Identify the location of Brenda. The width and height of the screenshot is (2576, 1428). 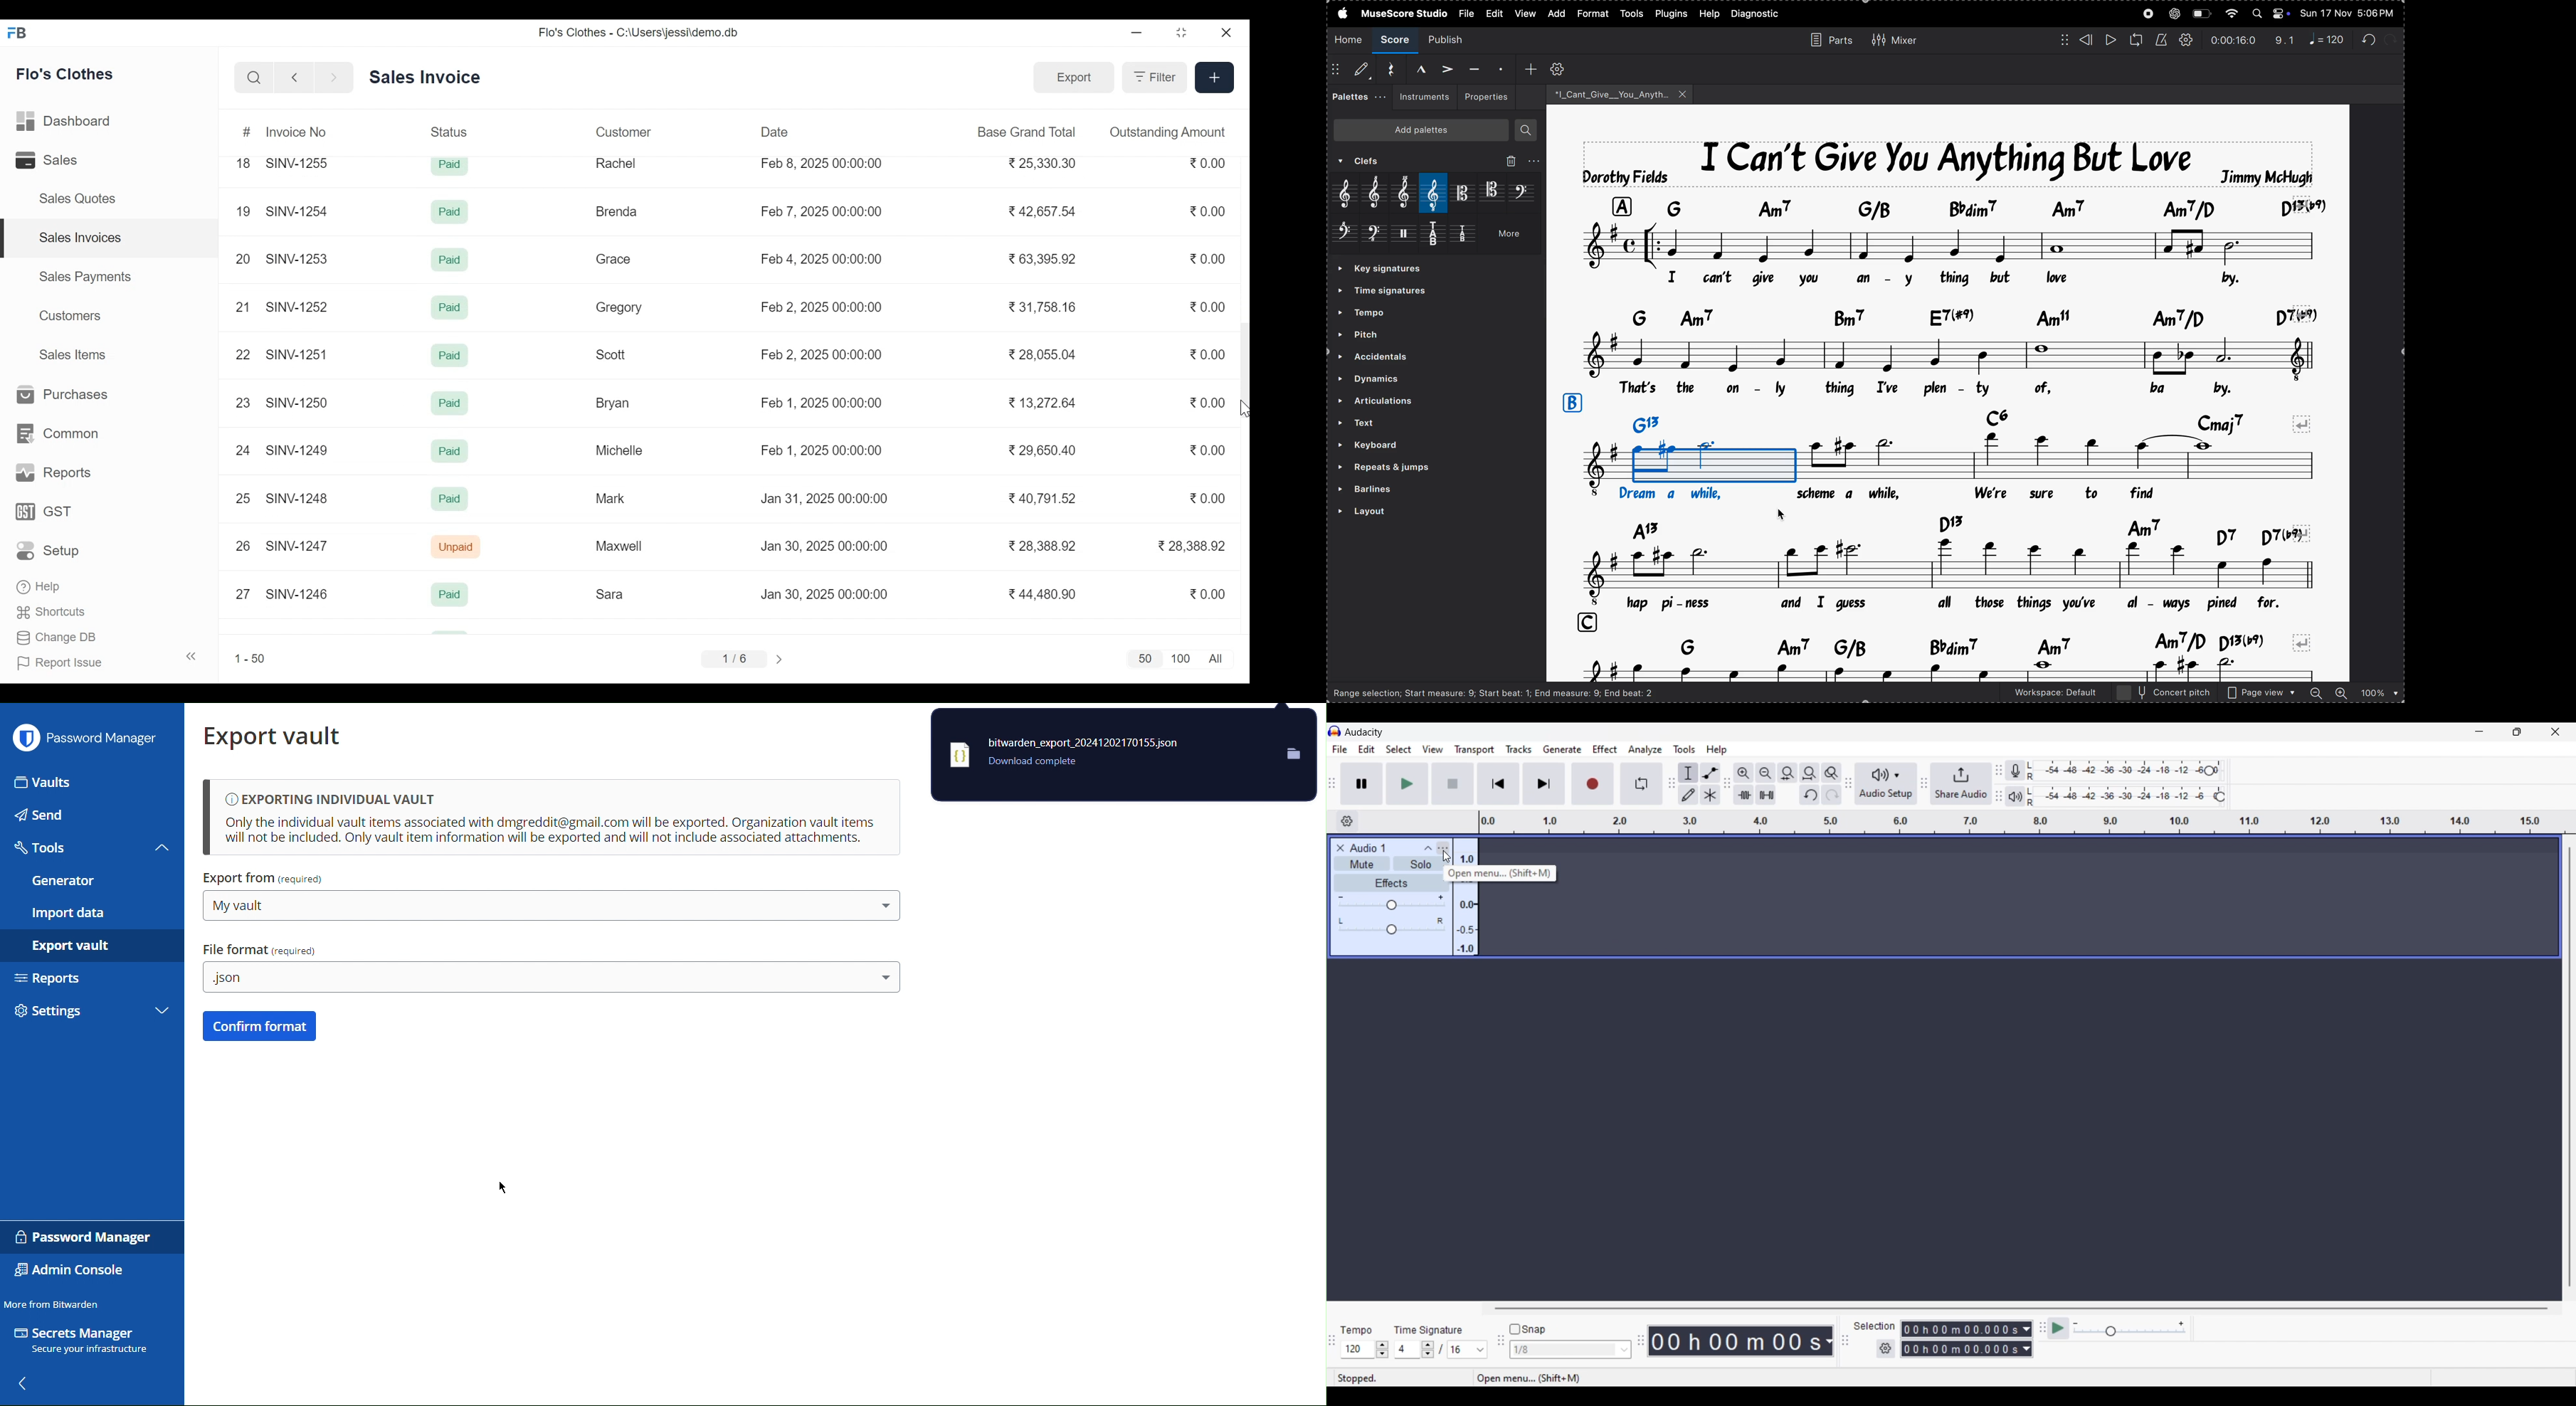
(616, 212).